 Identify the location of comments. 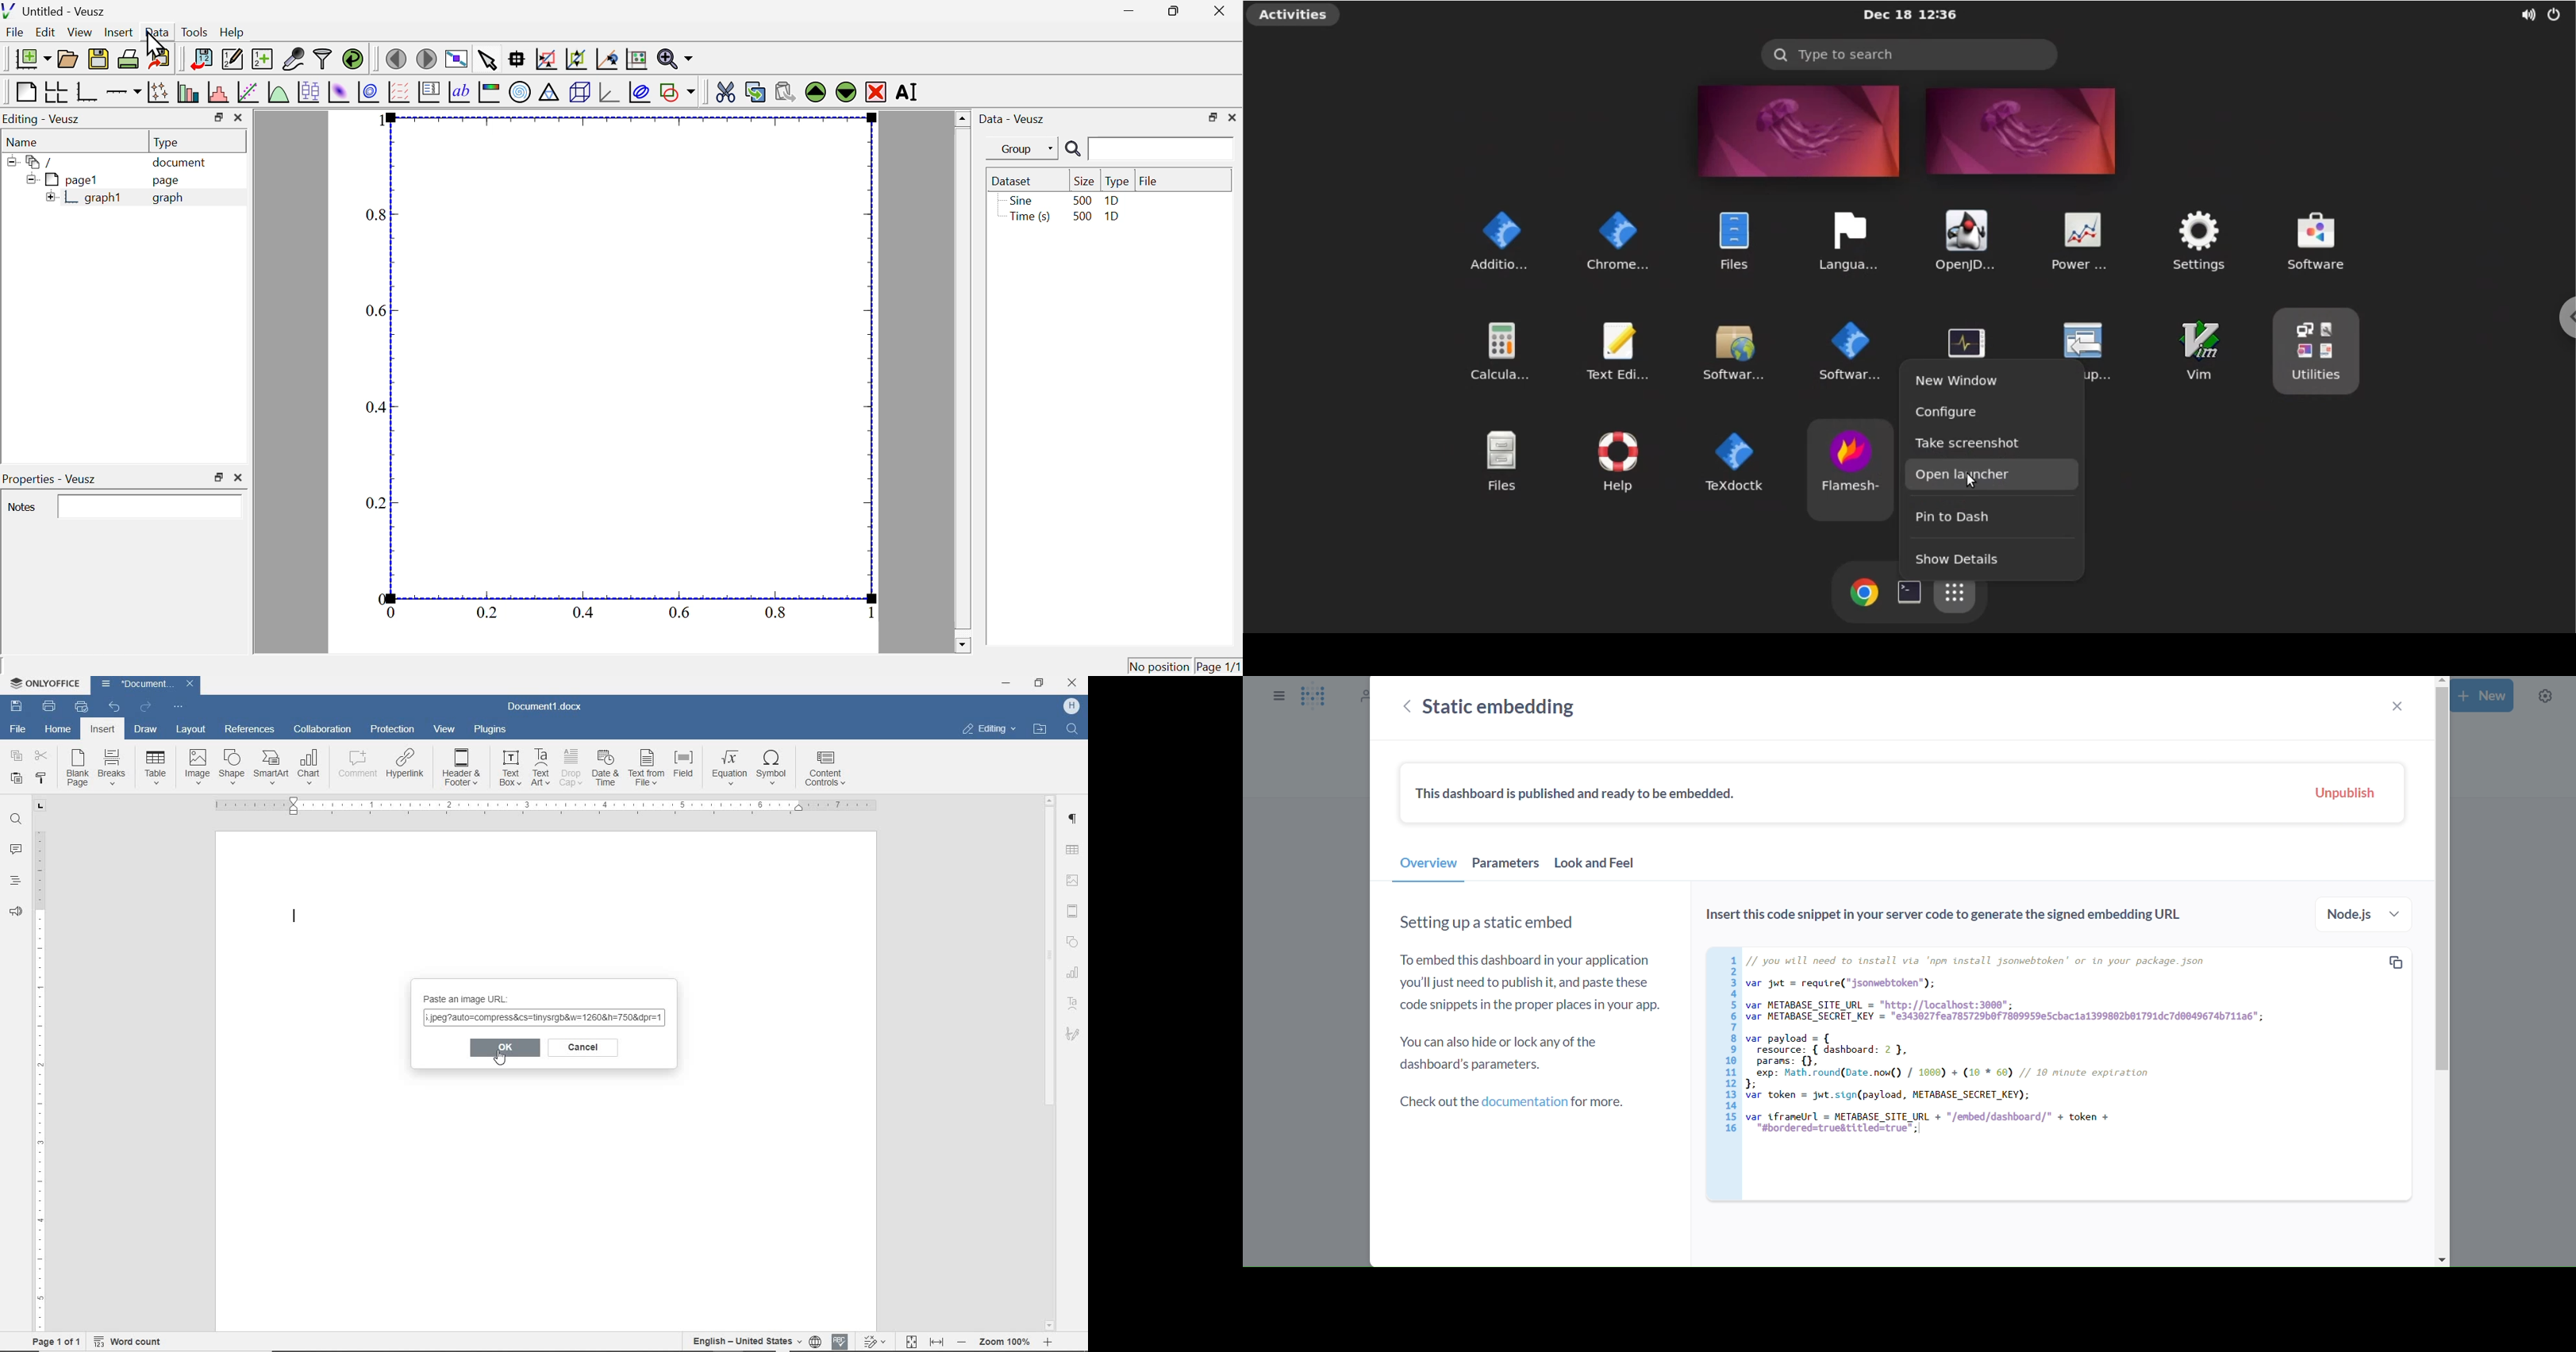
(16, 850).